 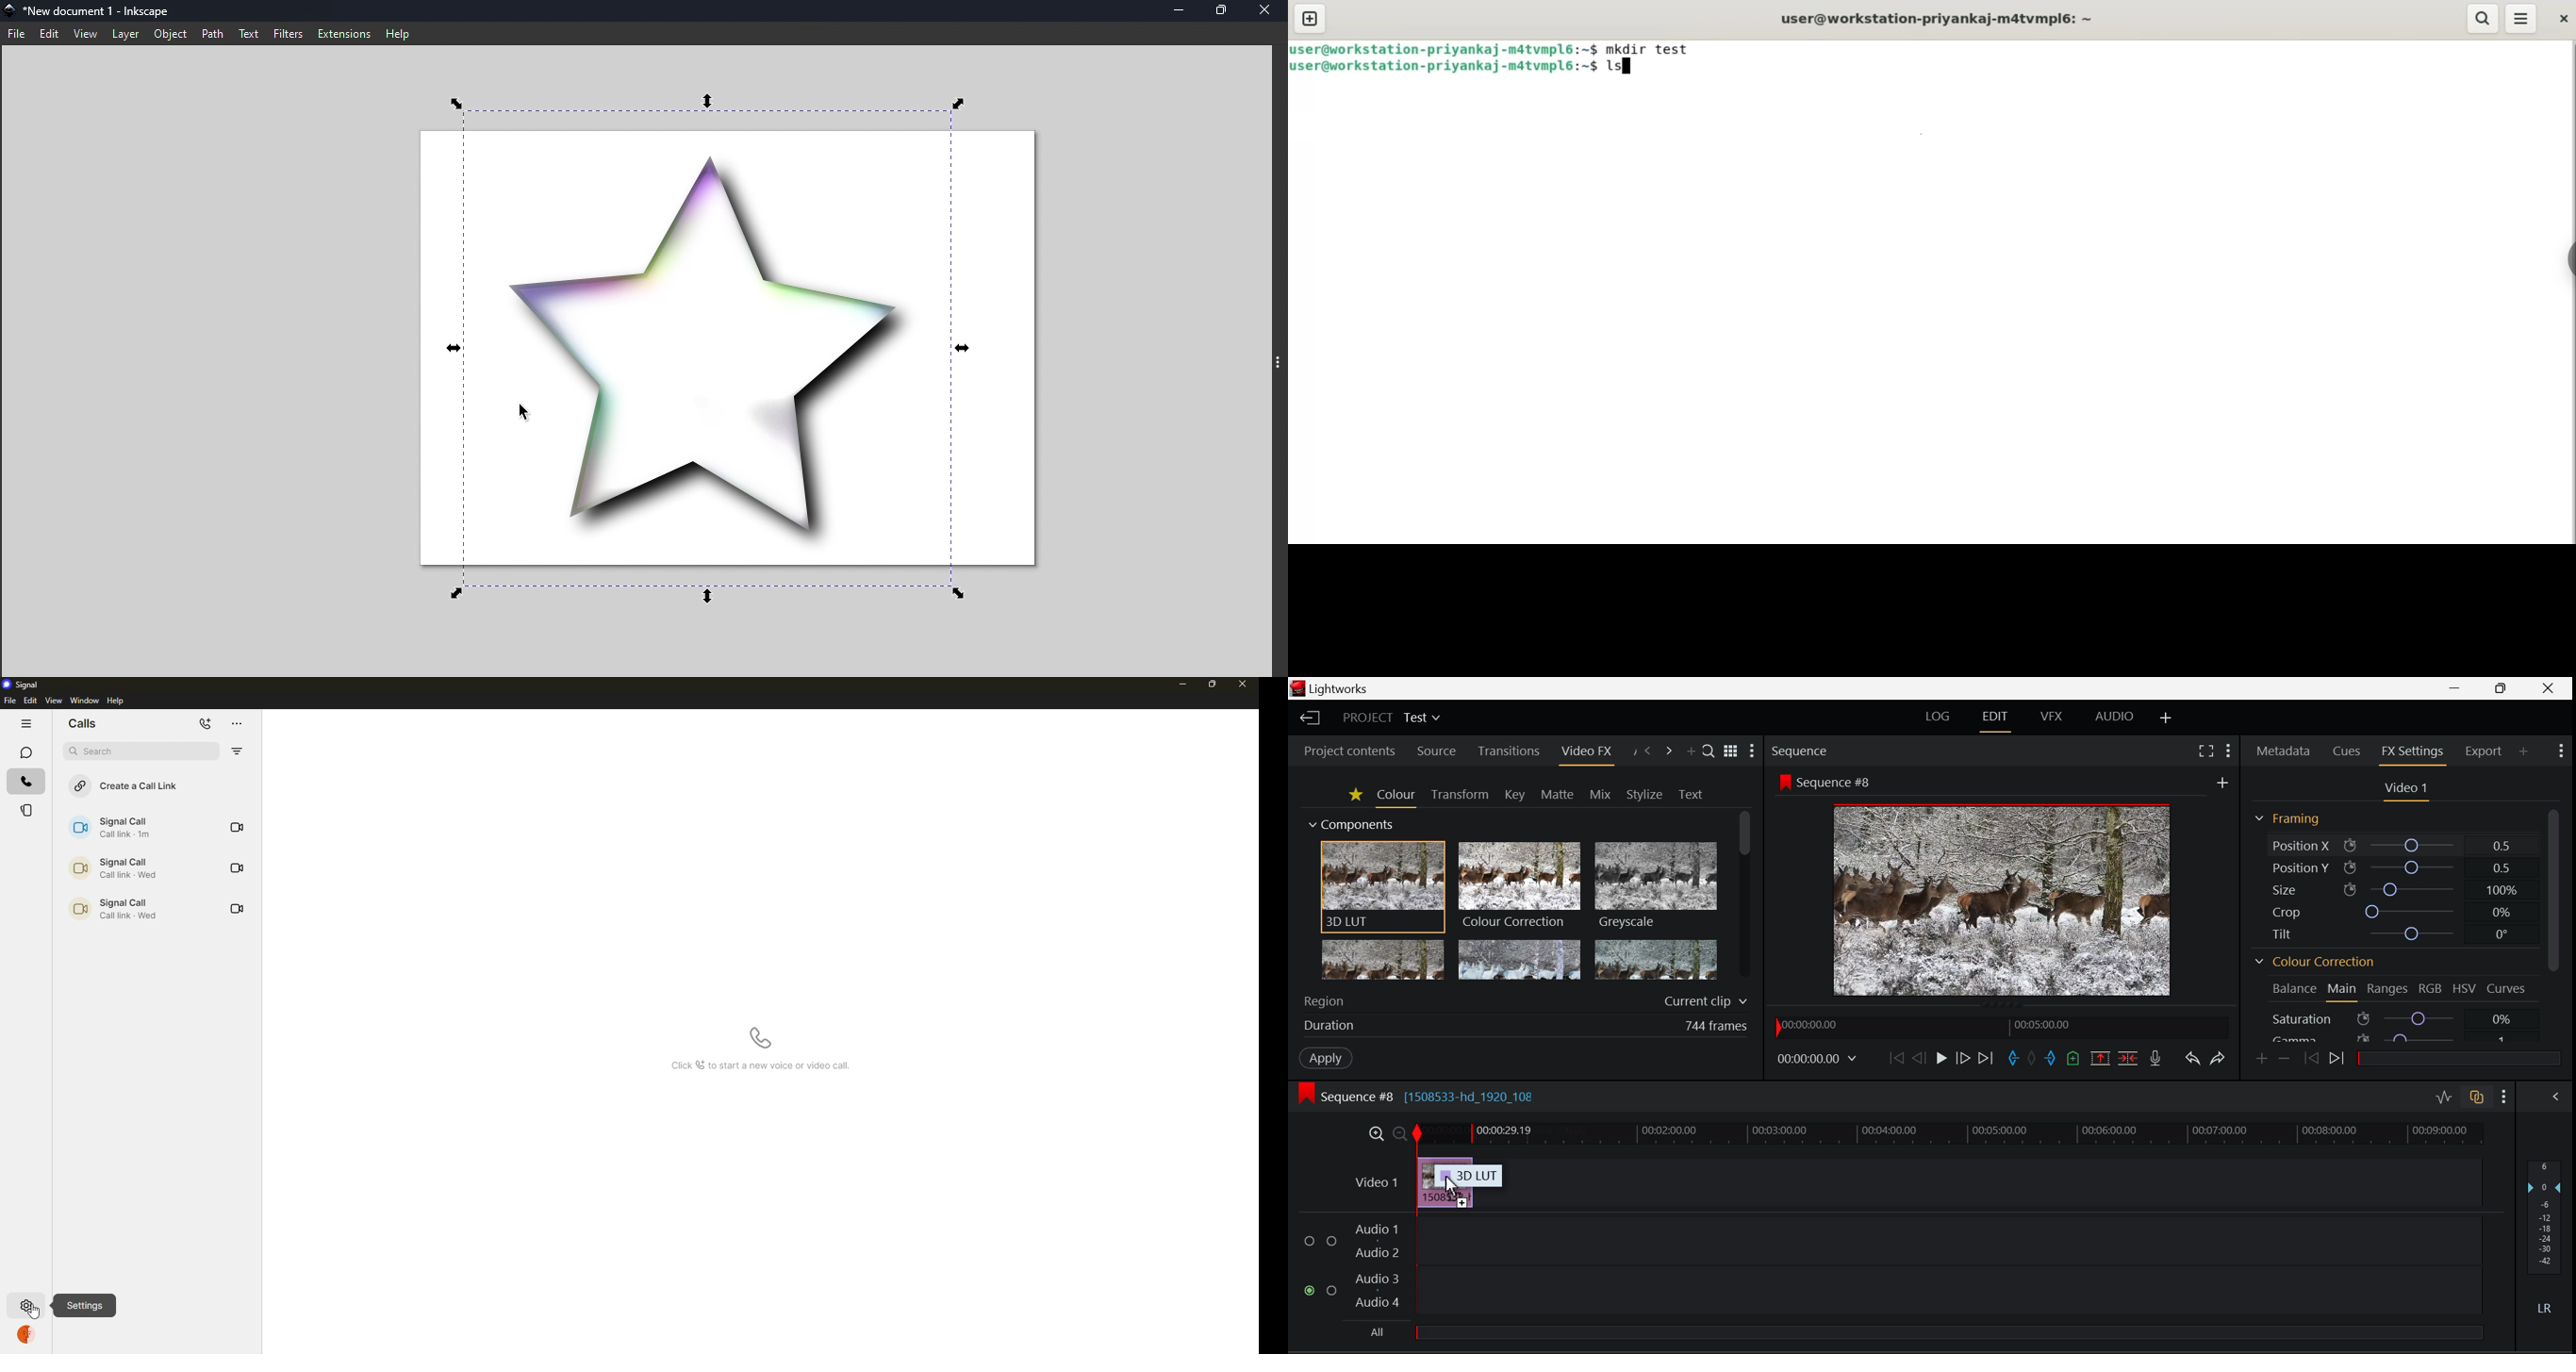 I want to click on Framing Section, so click(x=2286, y=817).